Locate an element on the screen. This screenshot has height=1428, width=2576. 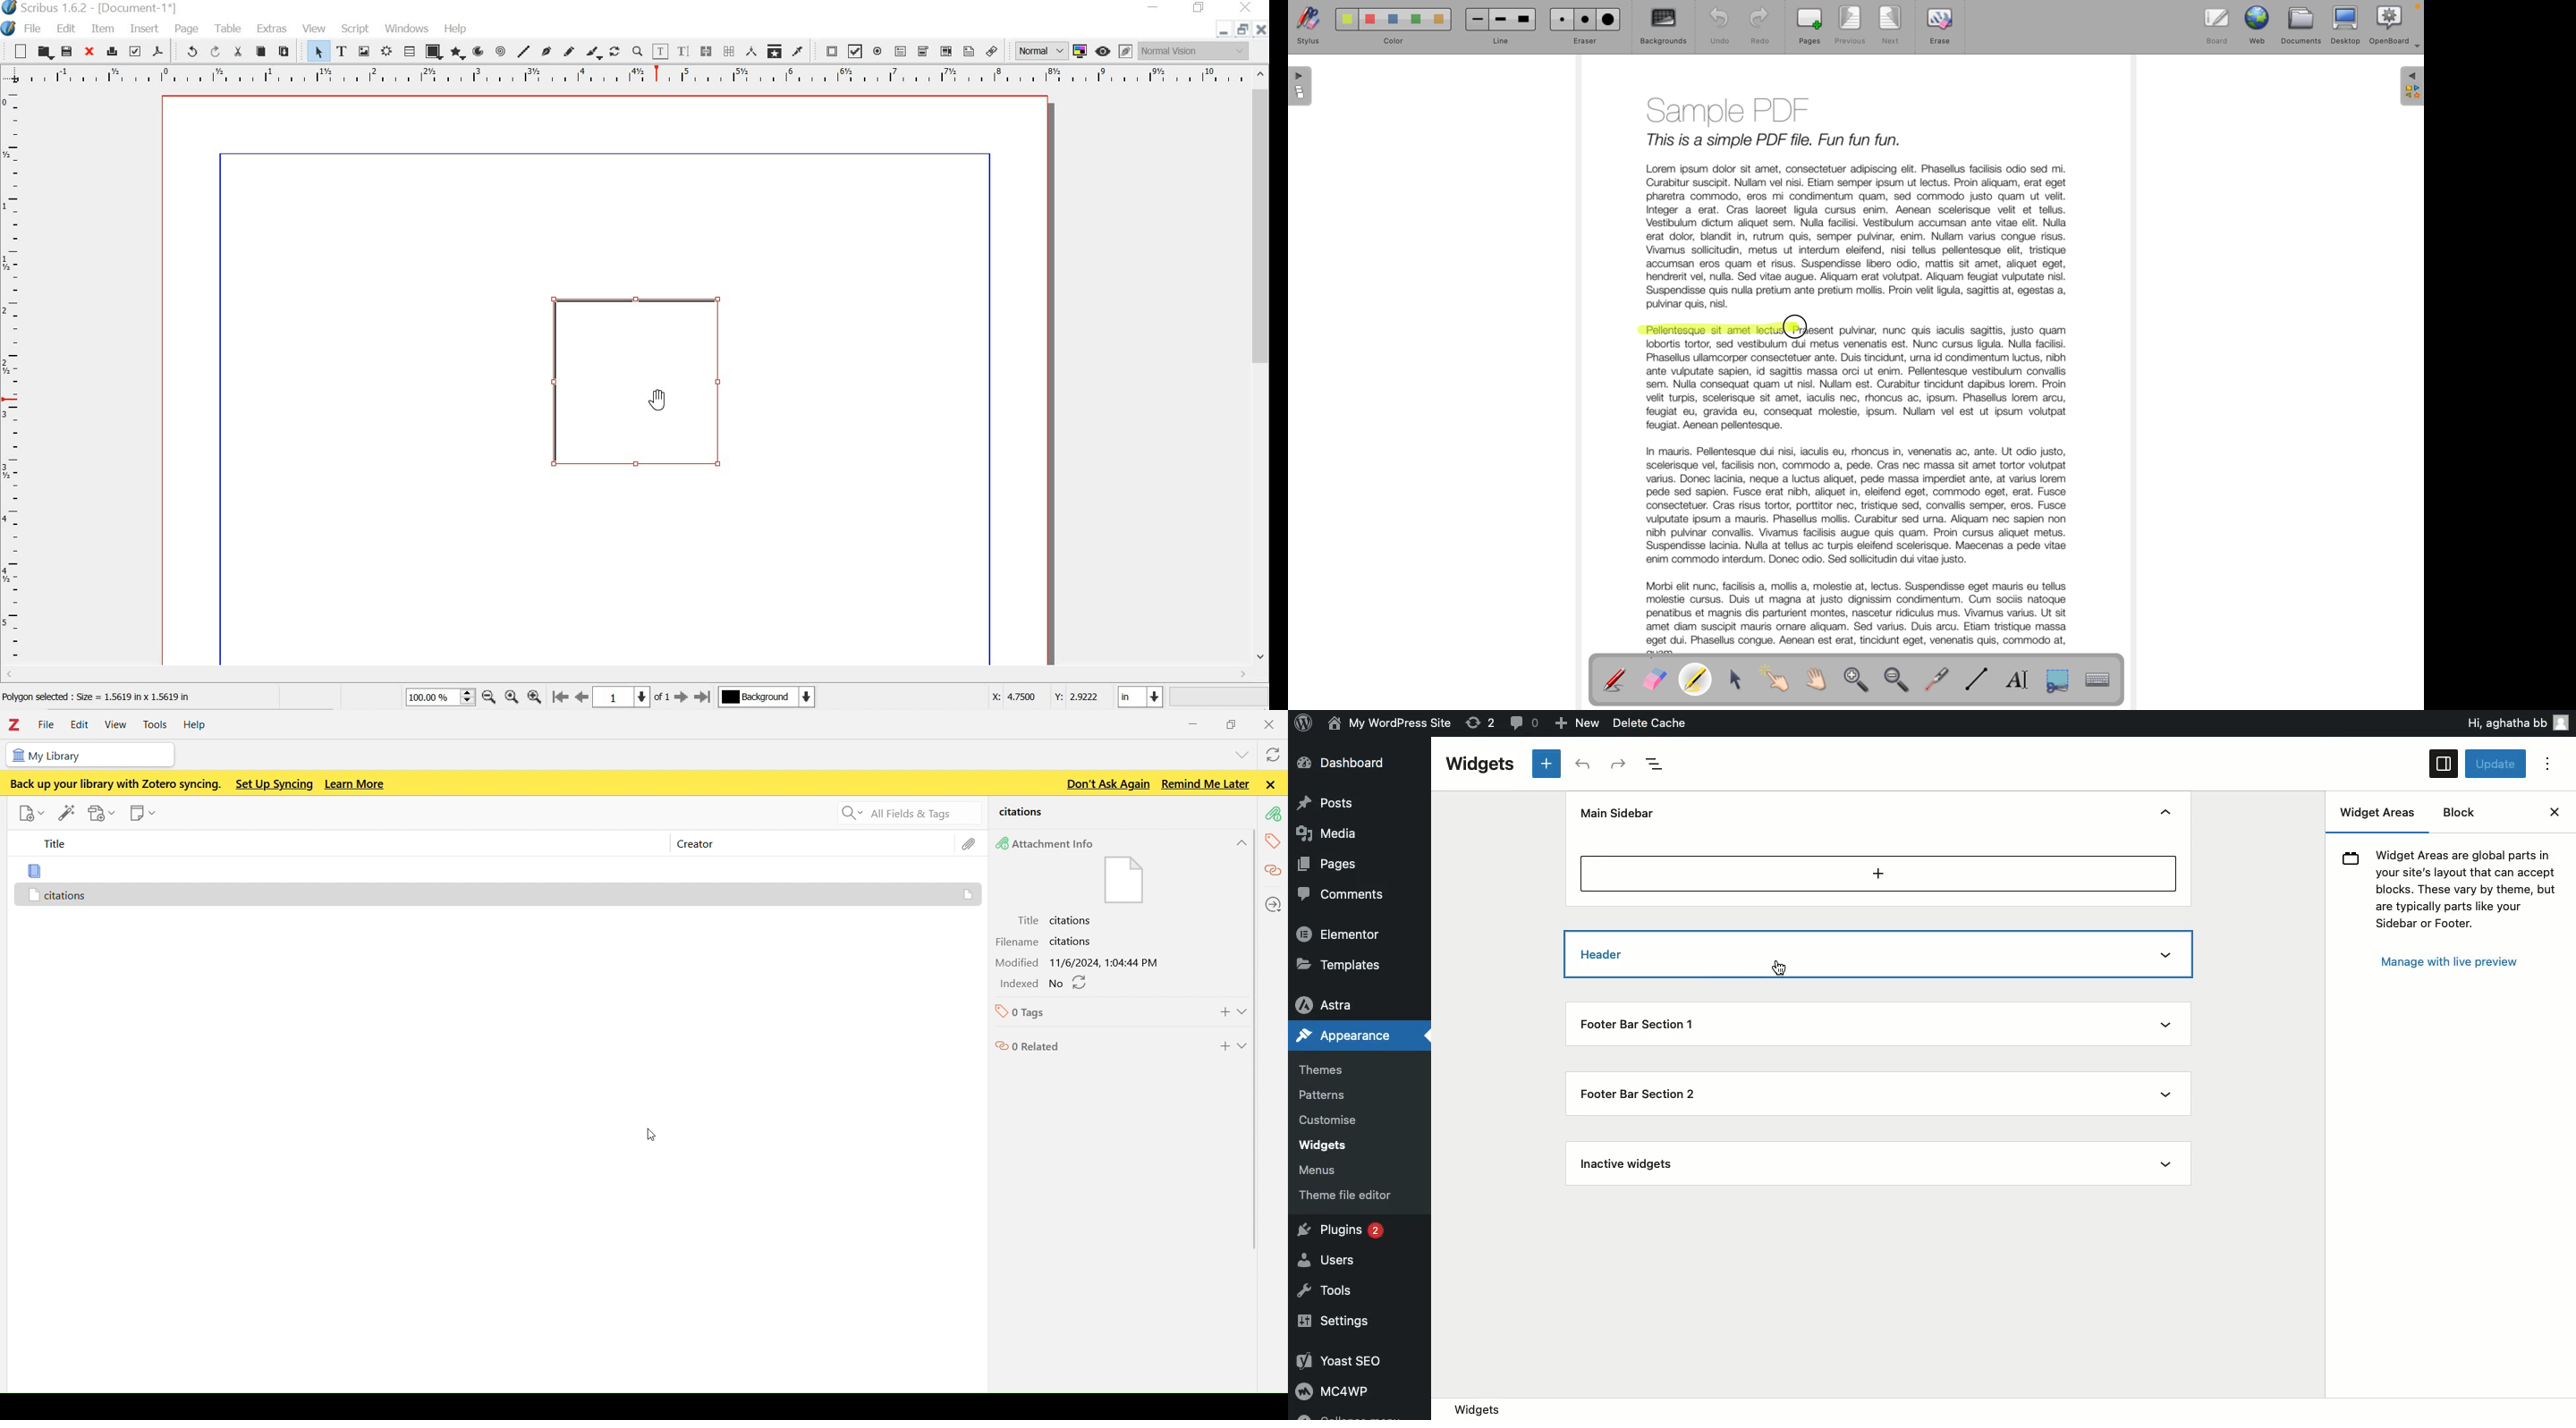
polygon is located at coordinates (459, 54).